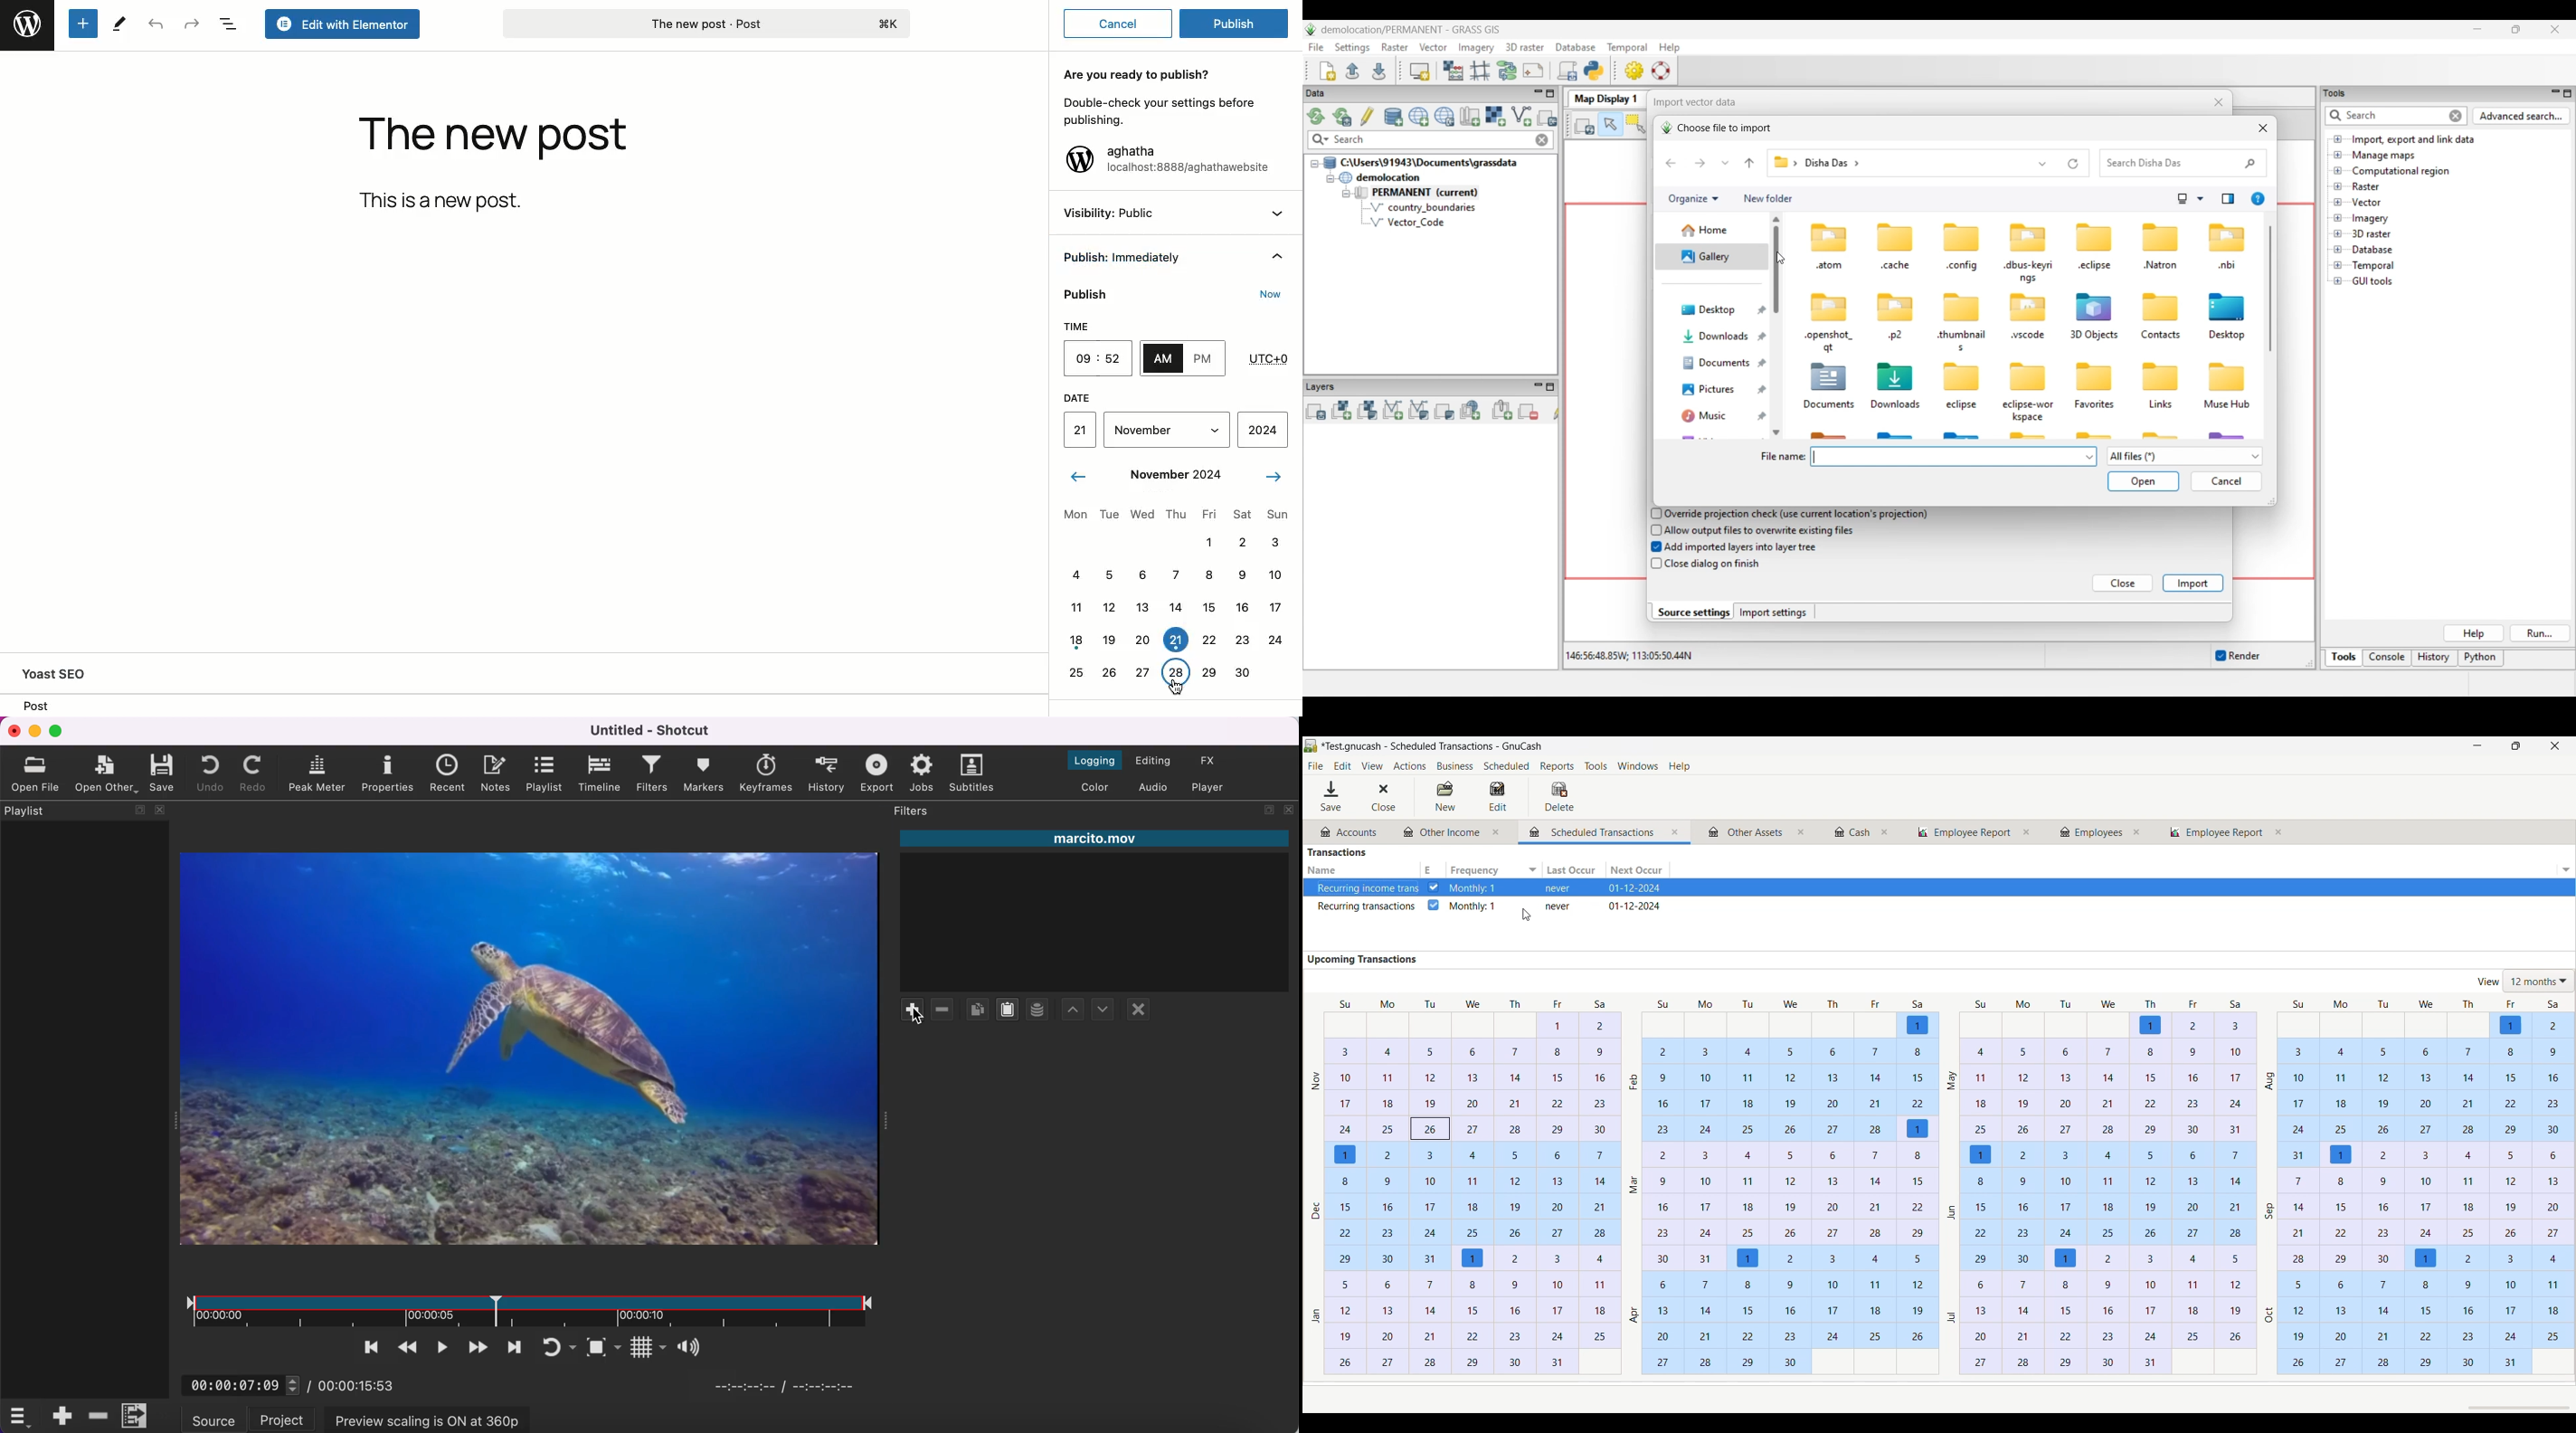 This screenshot has height=1456, width=2576. I want to click on delete ripple, so click(97, 1417).